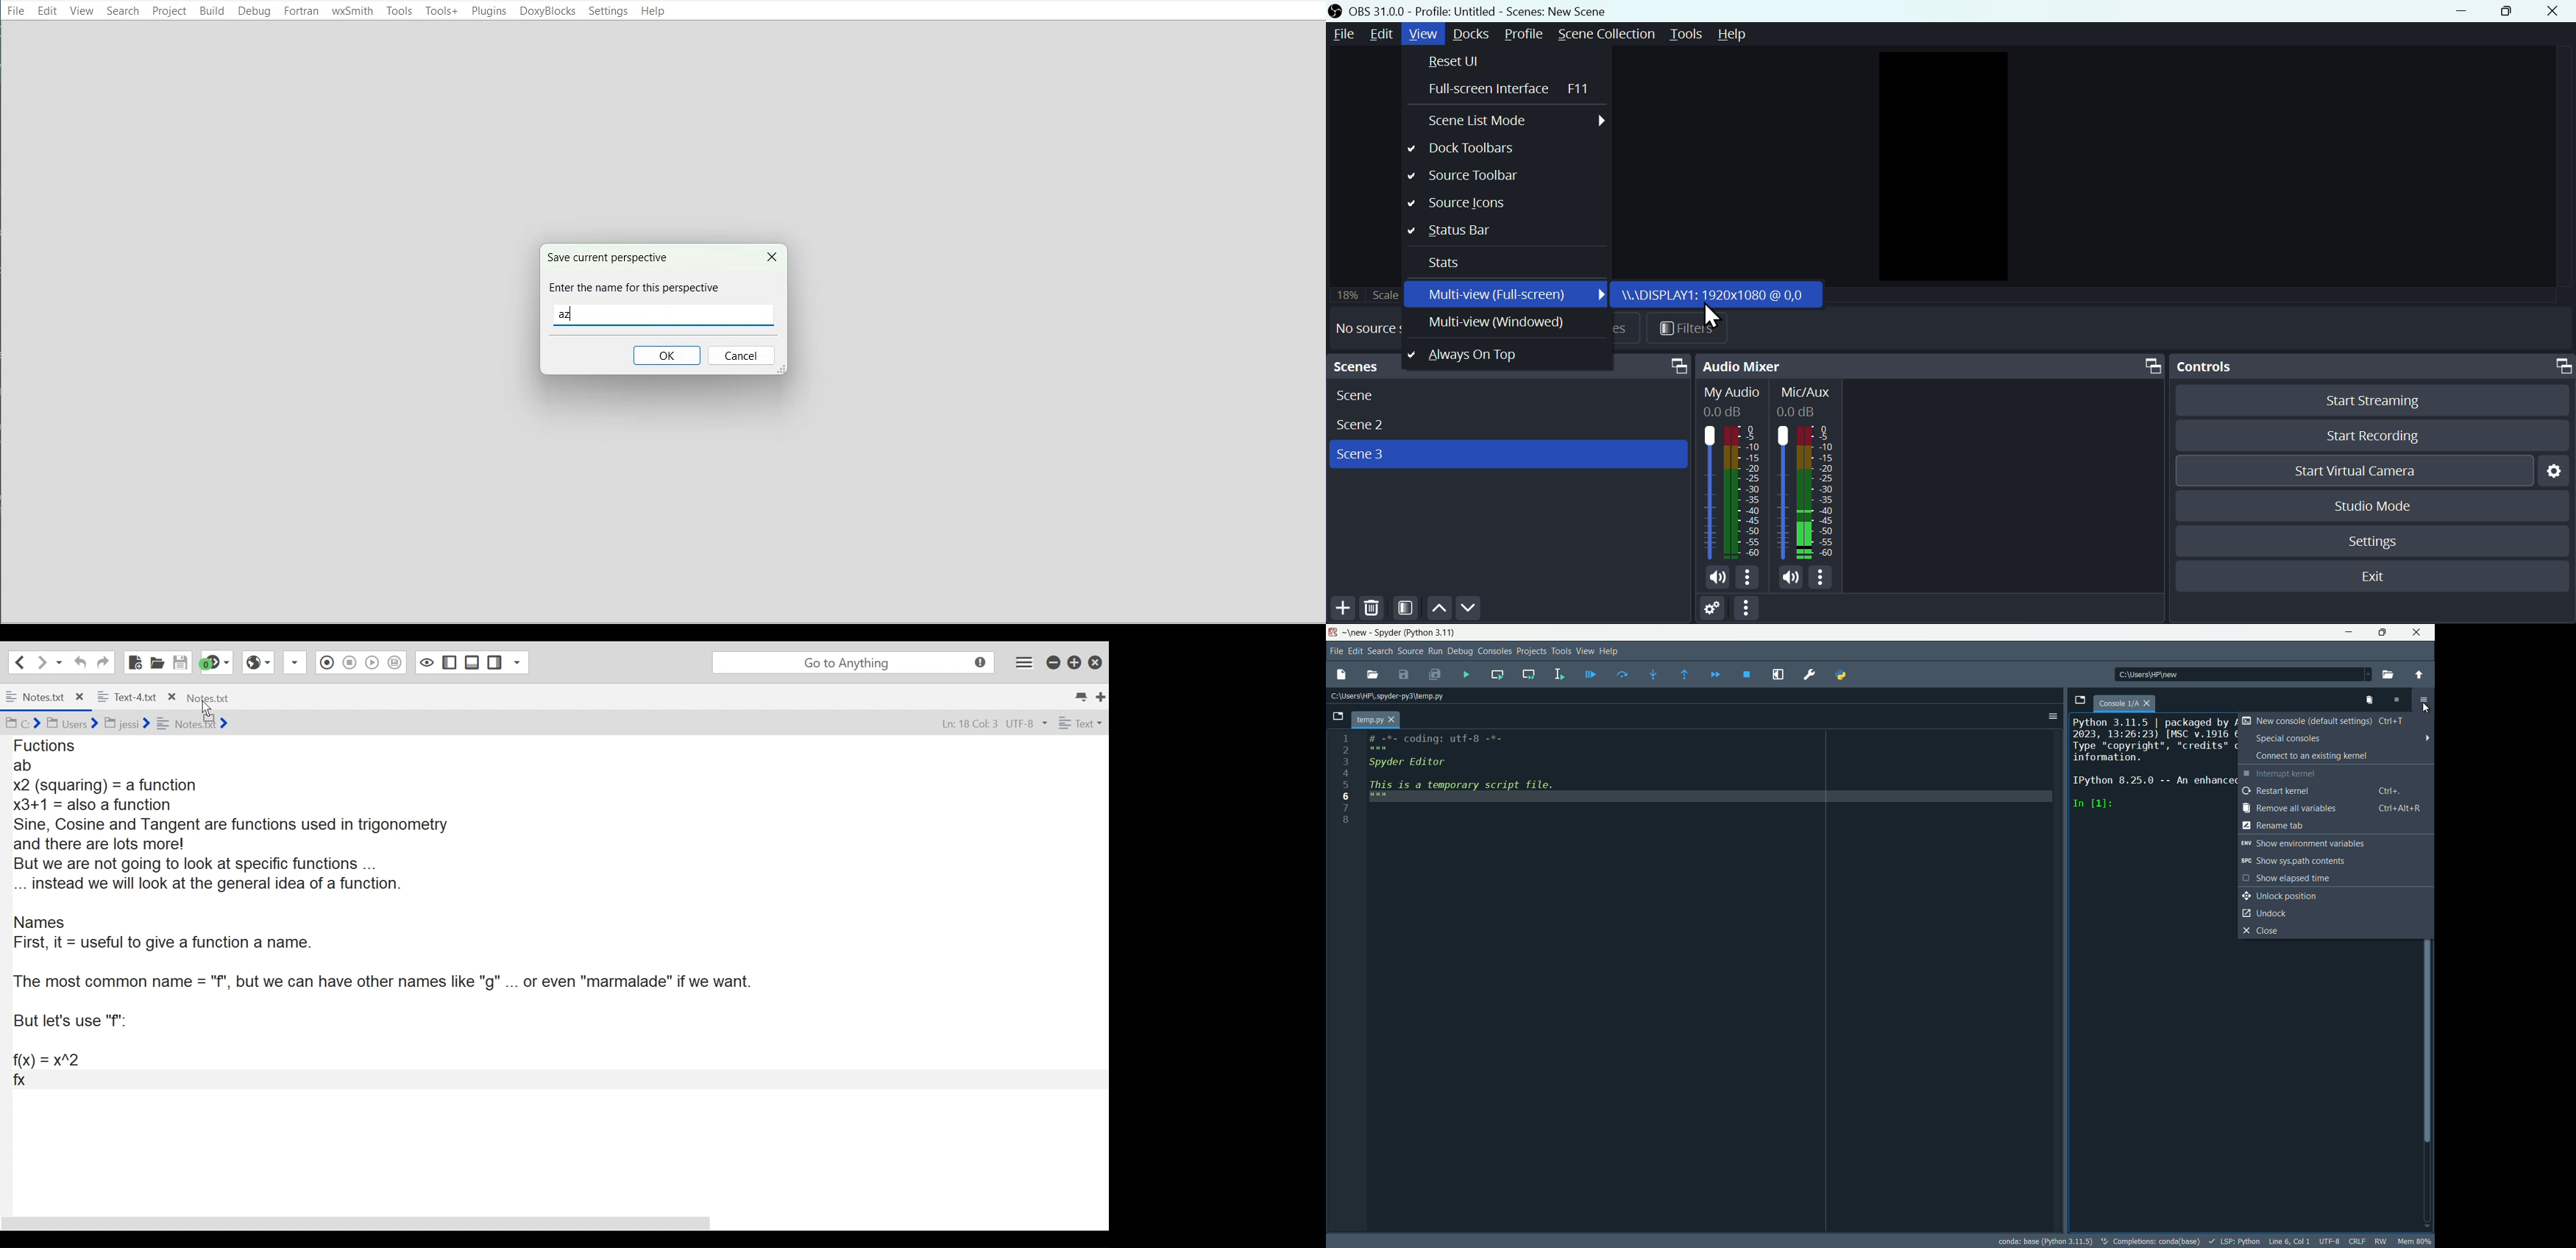 This screenshot has width=2576, height=1260. What do you see at coordinates (2149, 1241) in the screenshot?
I see `completion: conda` at bounding box center [2149, 1241].